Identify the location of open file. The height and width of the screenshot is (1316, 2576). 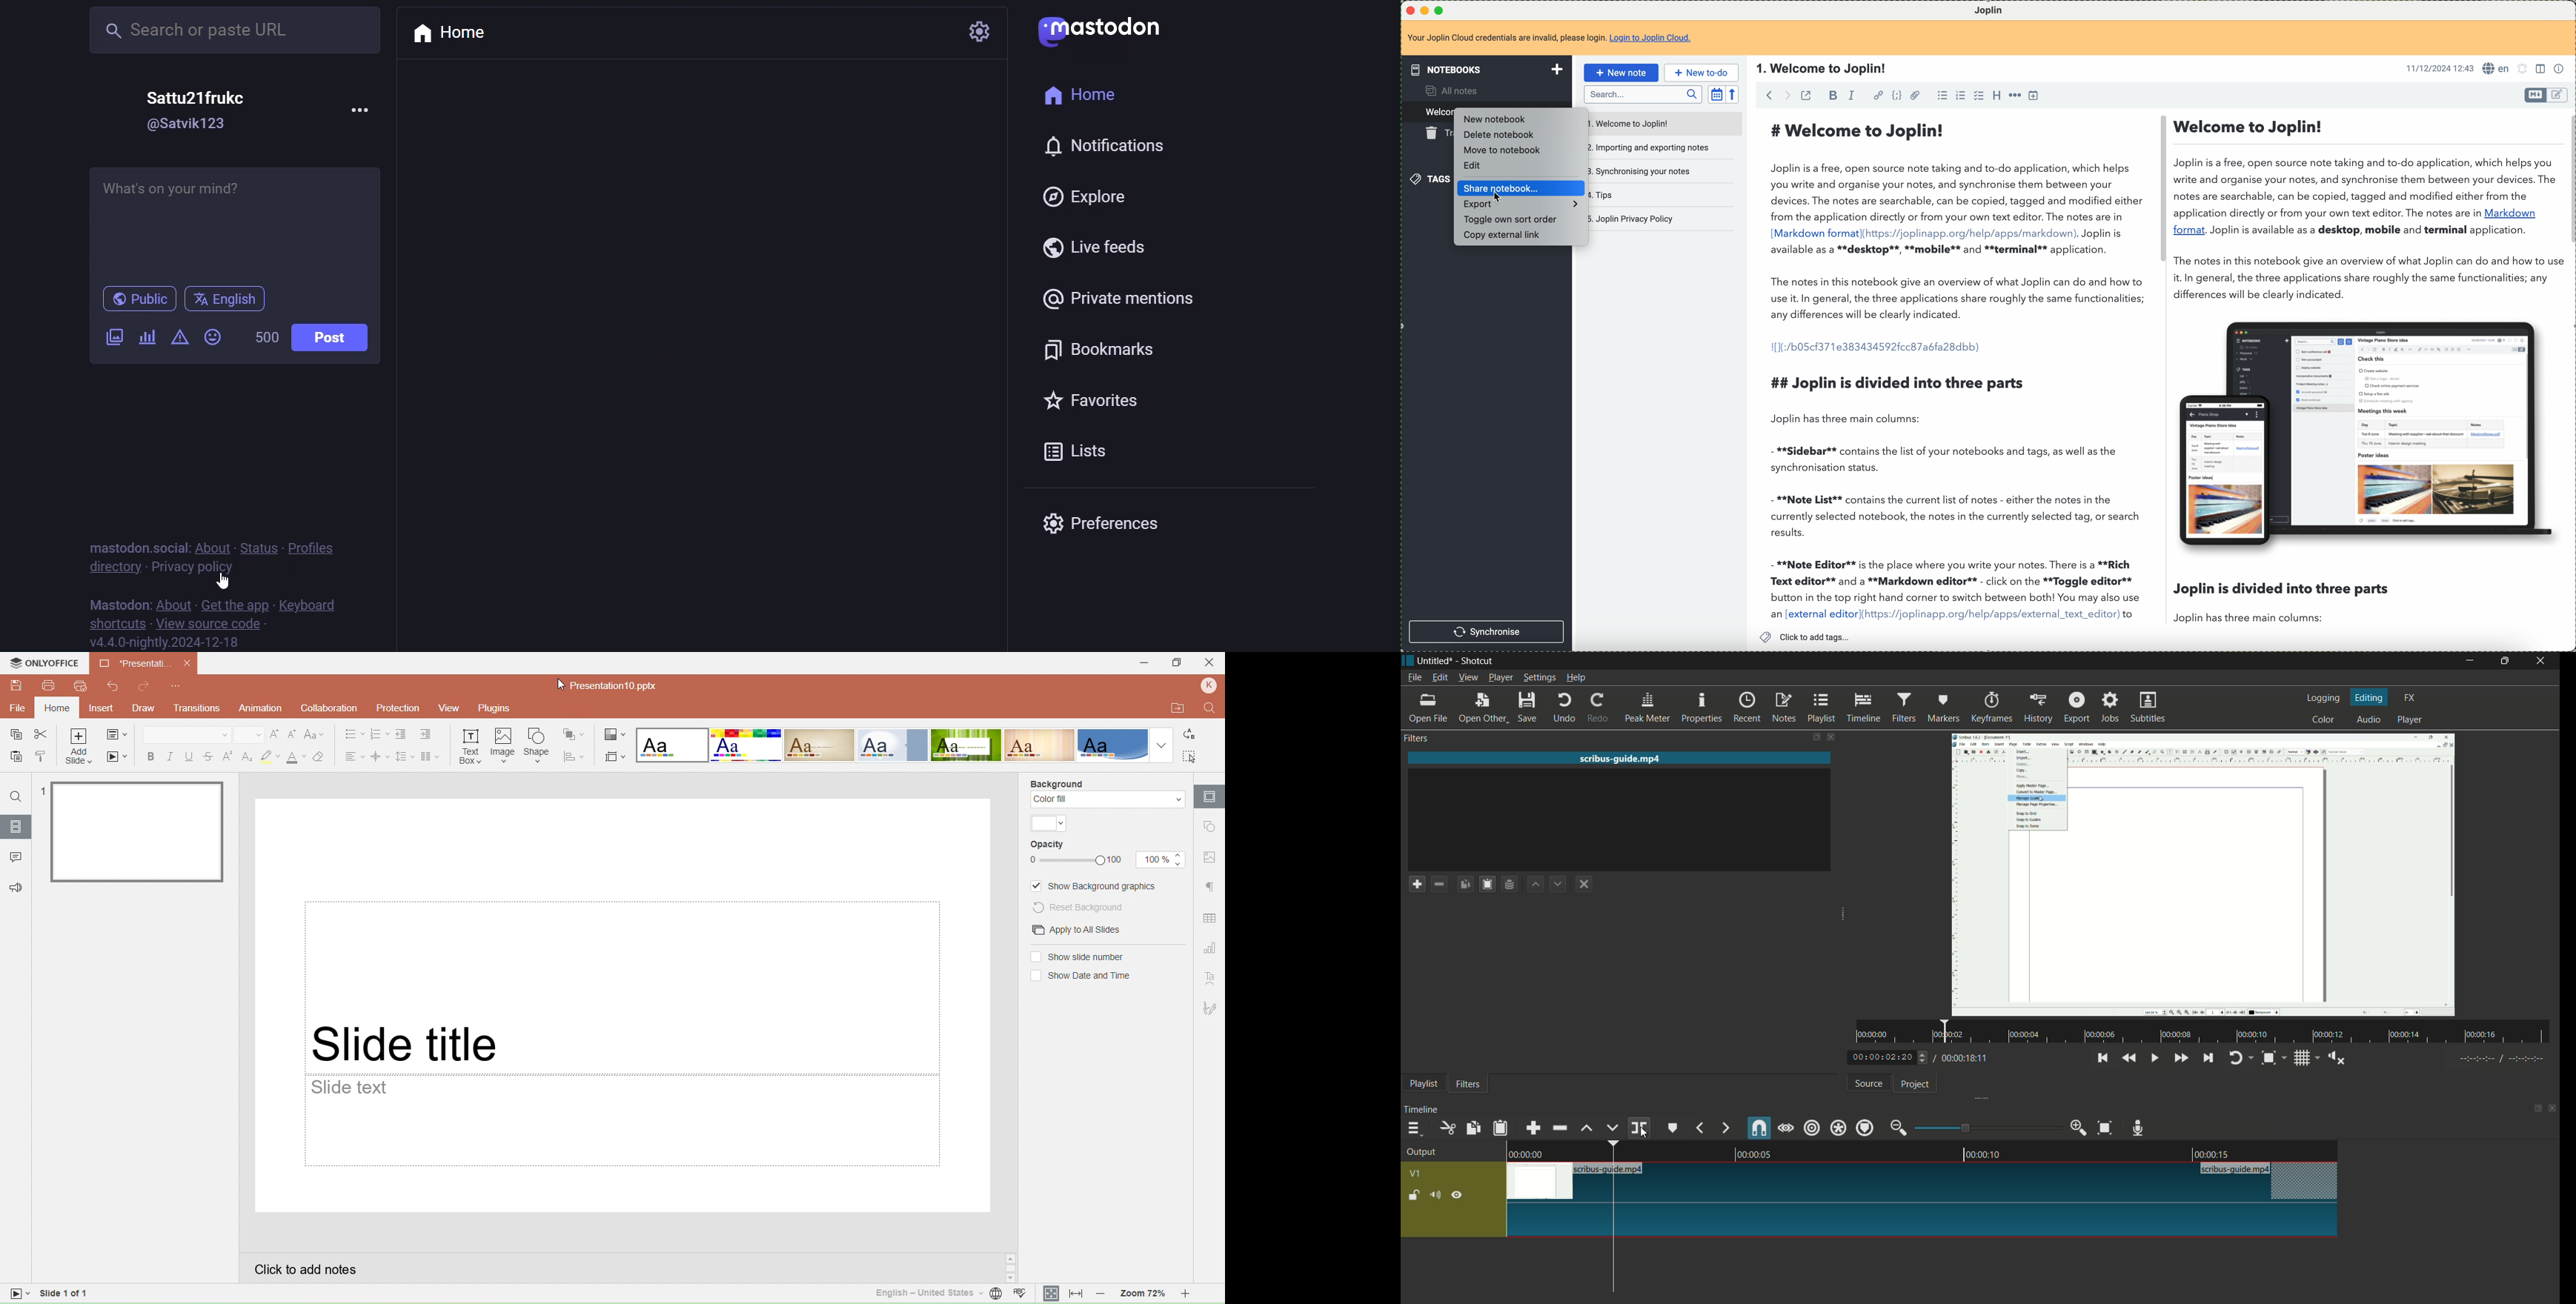
(1425, 707).